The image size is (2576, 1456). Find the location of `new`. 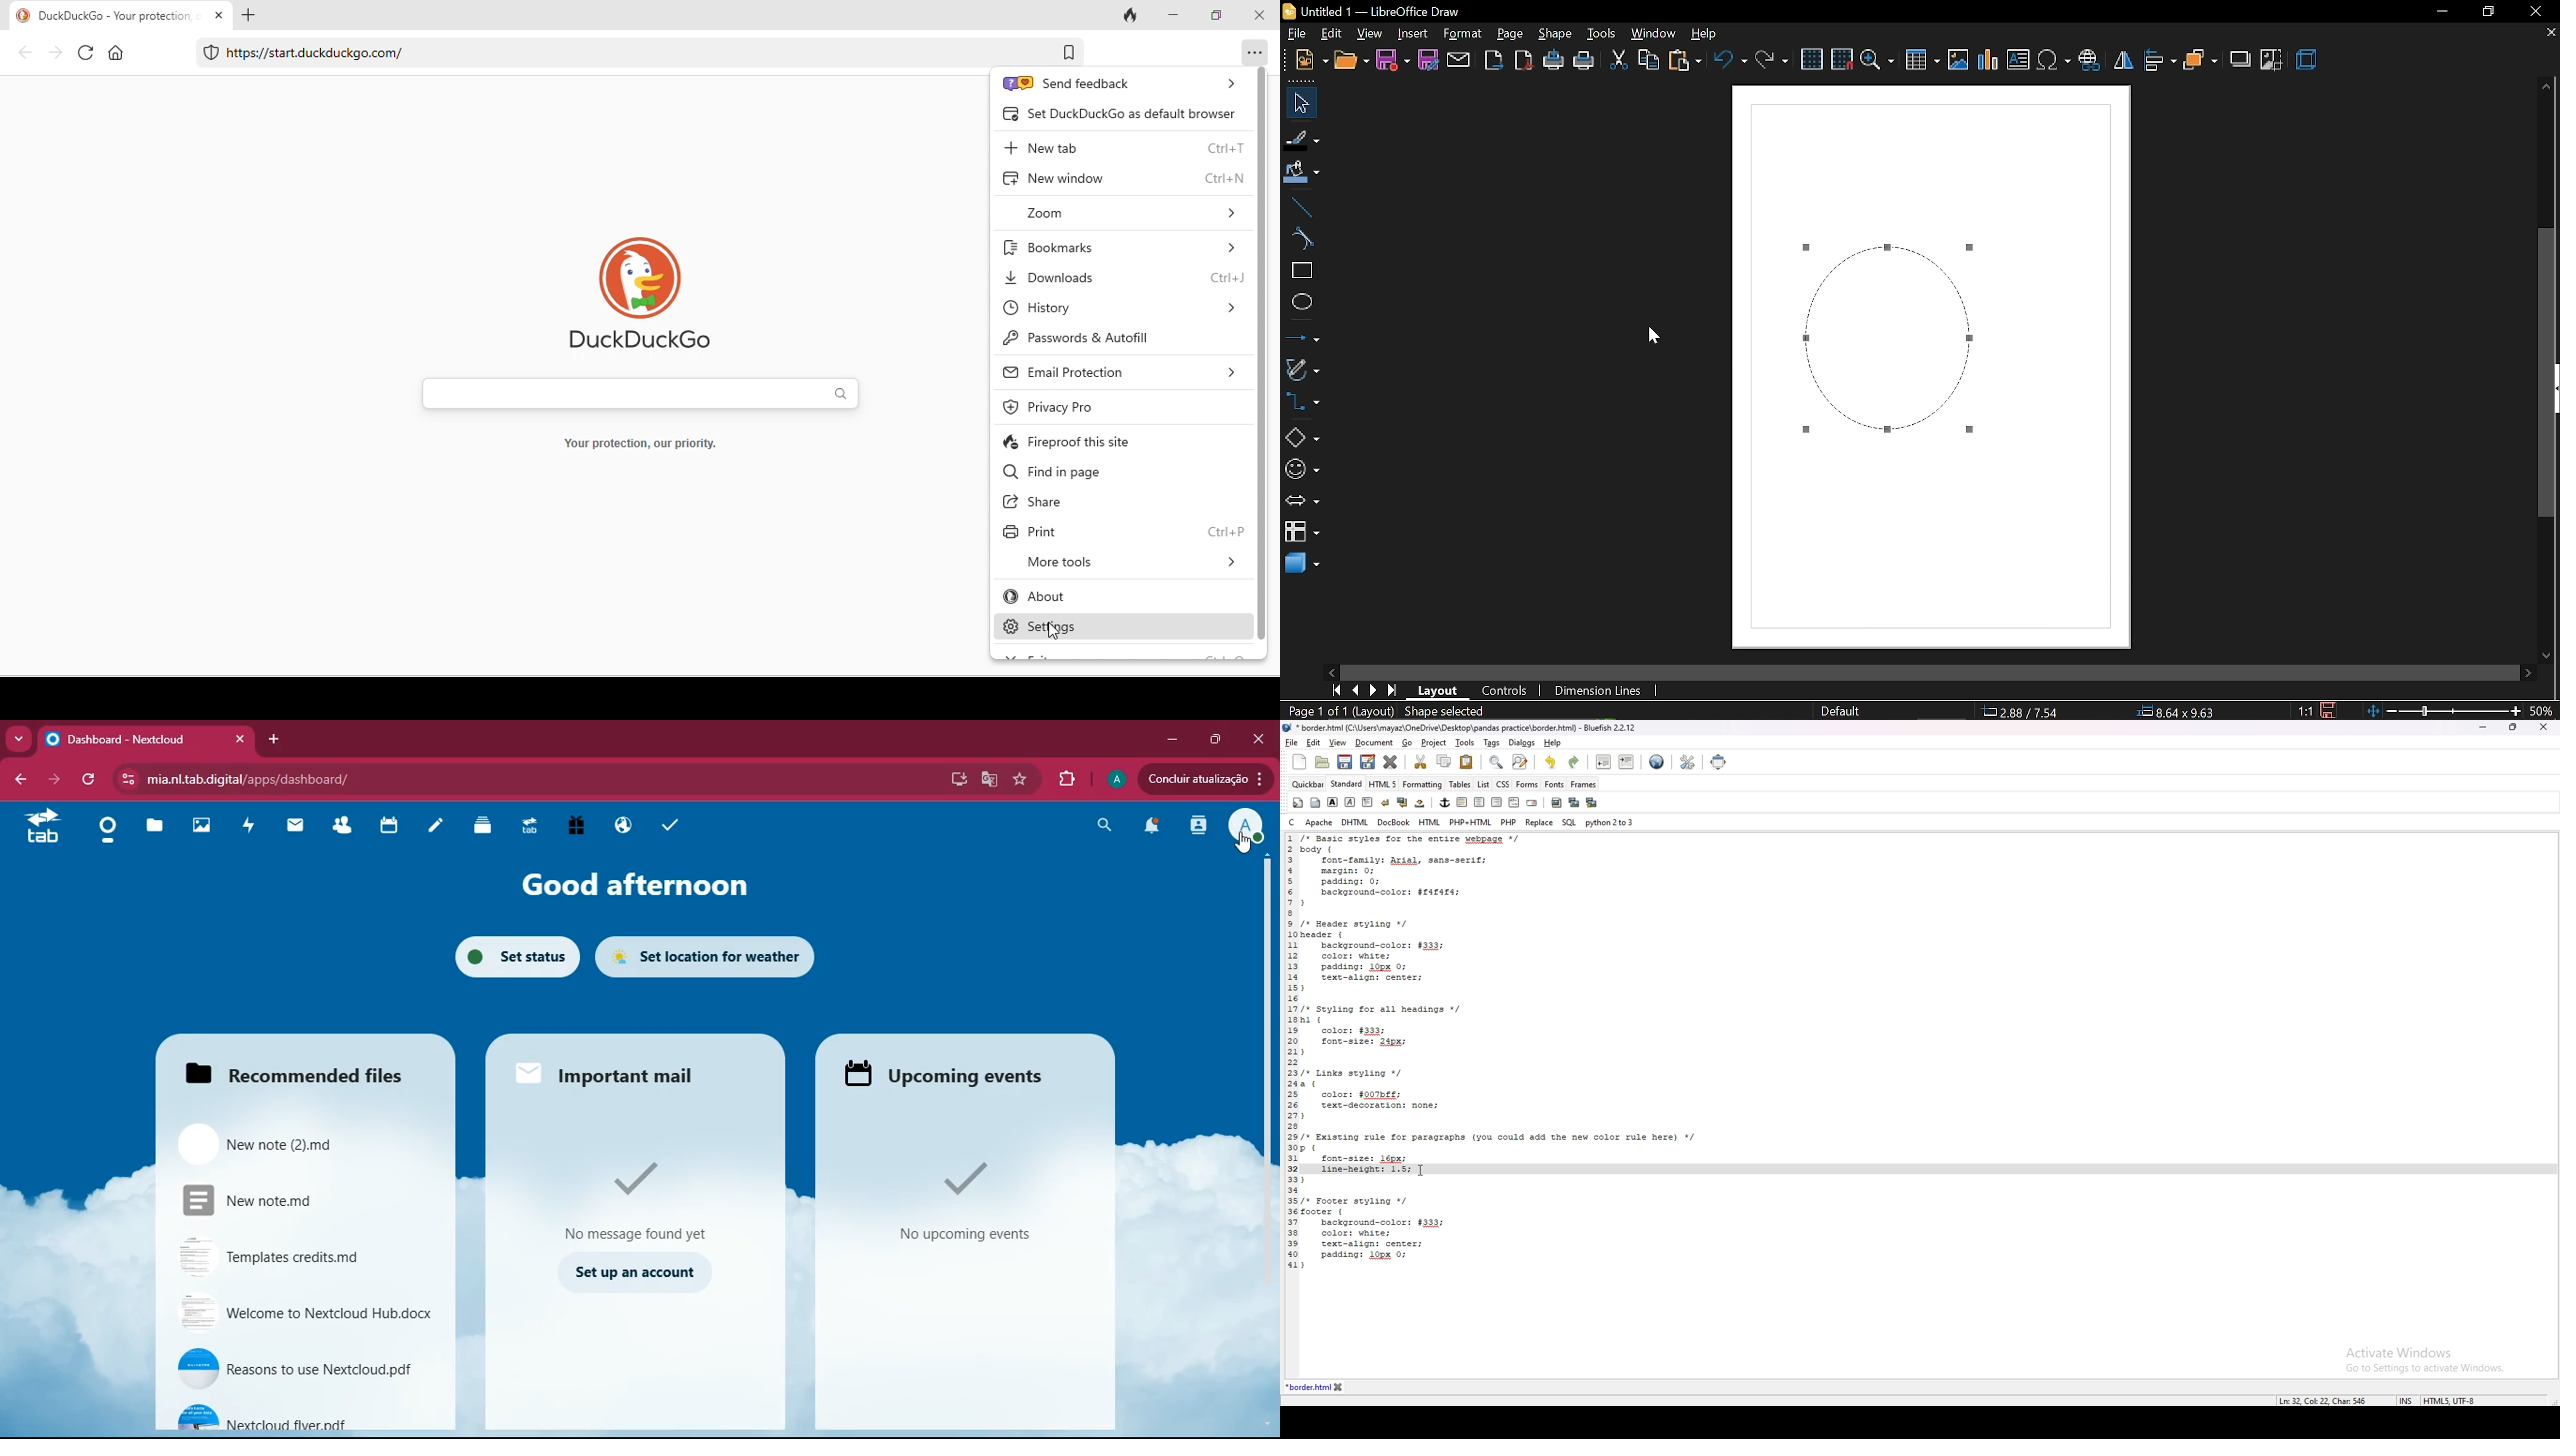

new is located at coordinates (1352, 61).